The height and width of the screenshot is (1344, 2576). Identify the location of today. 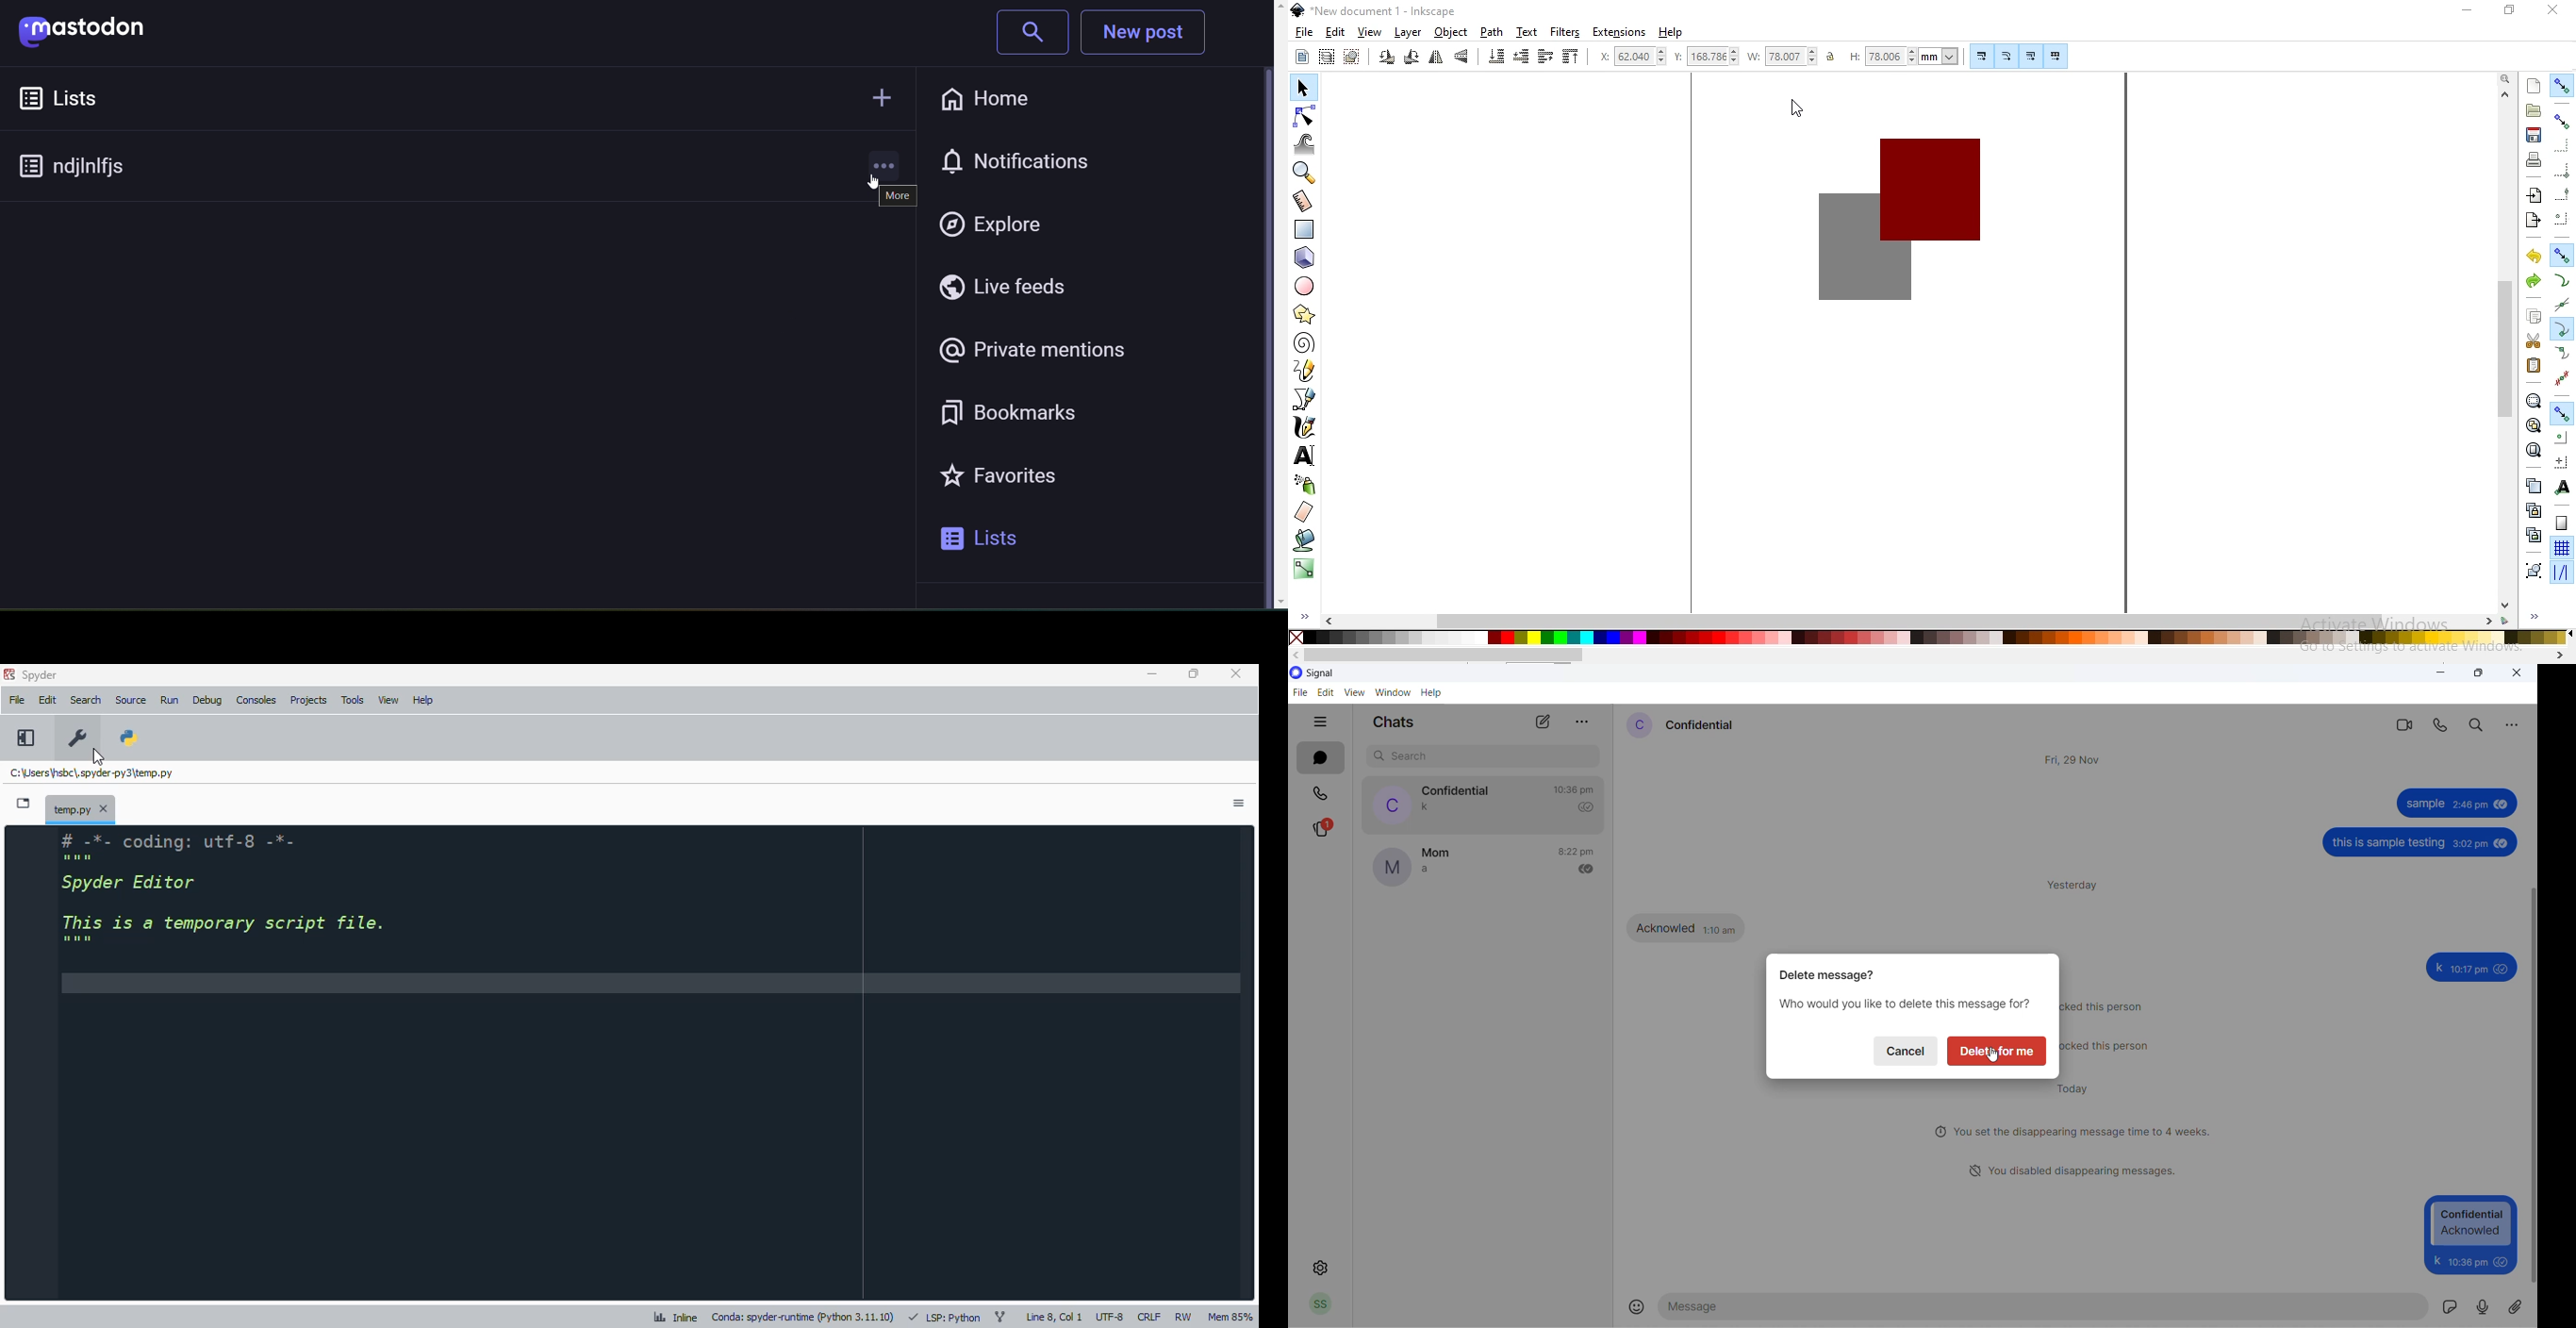
(2074, 1090).